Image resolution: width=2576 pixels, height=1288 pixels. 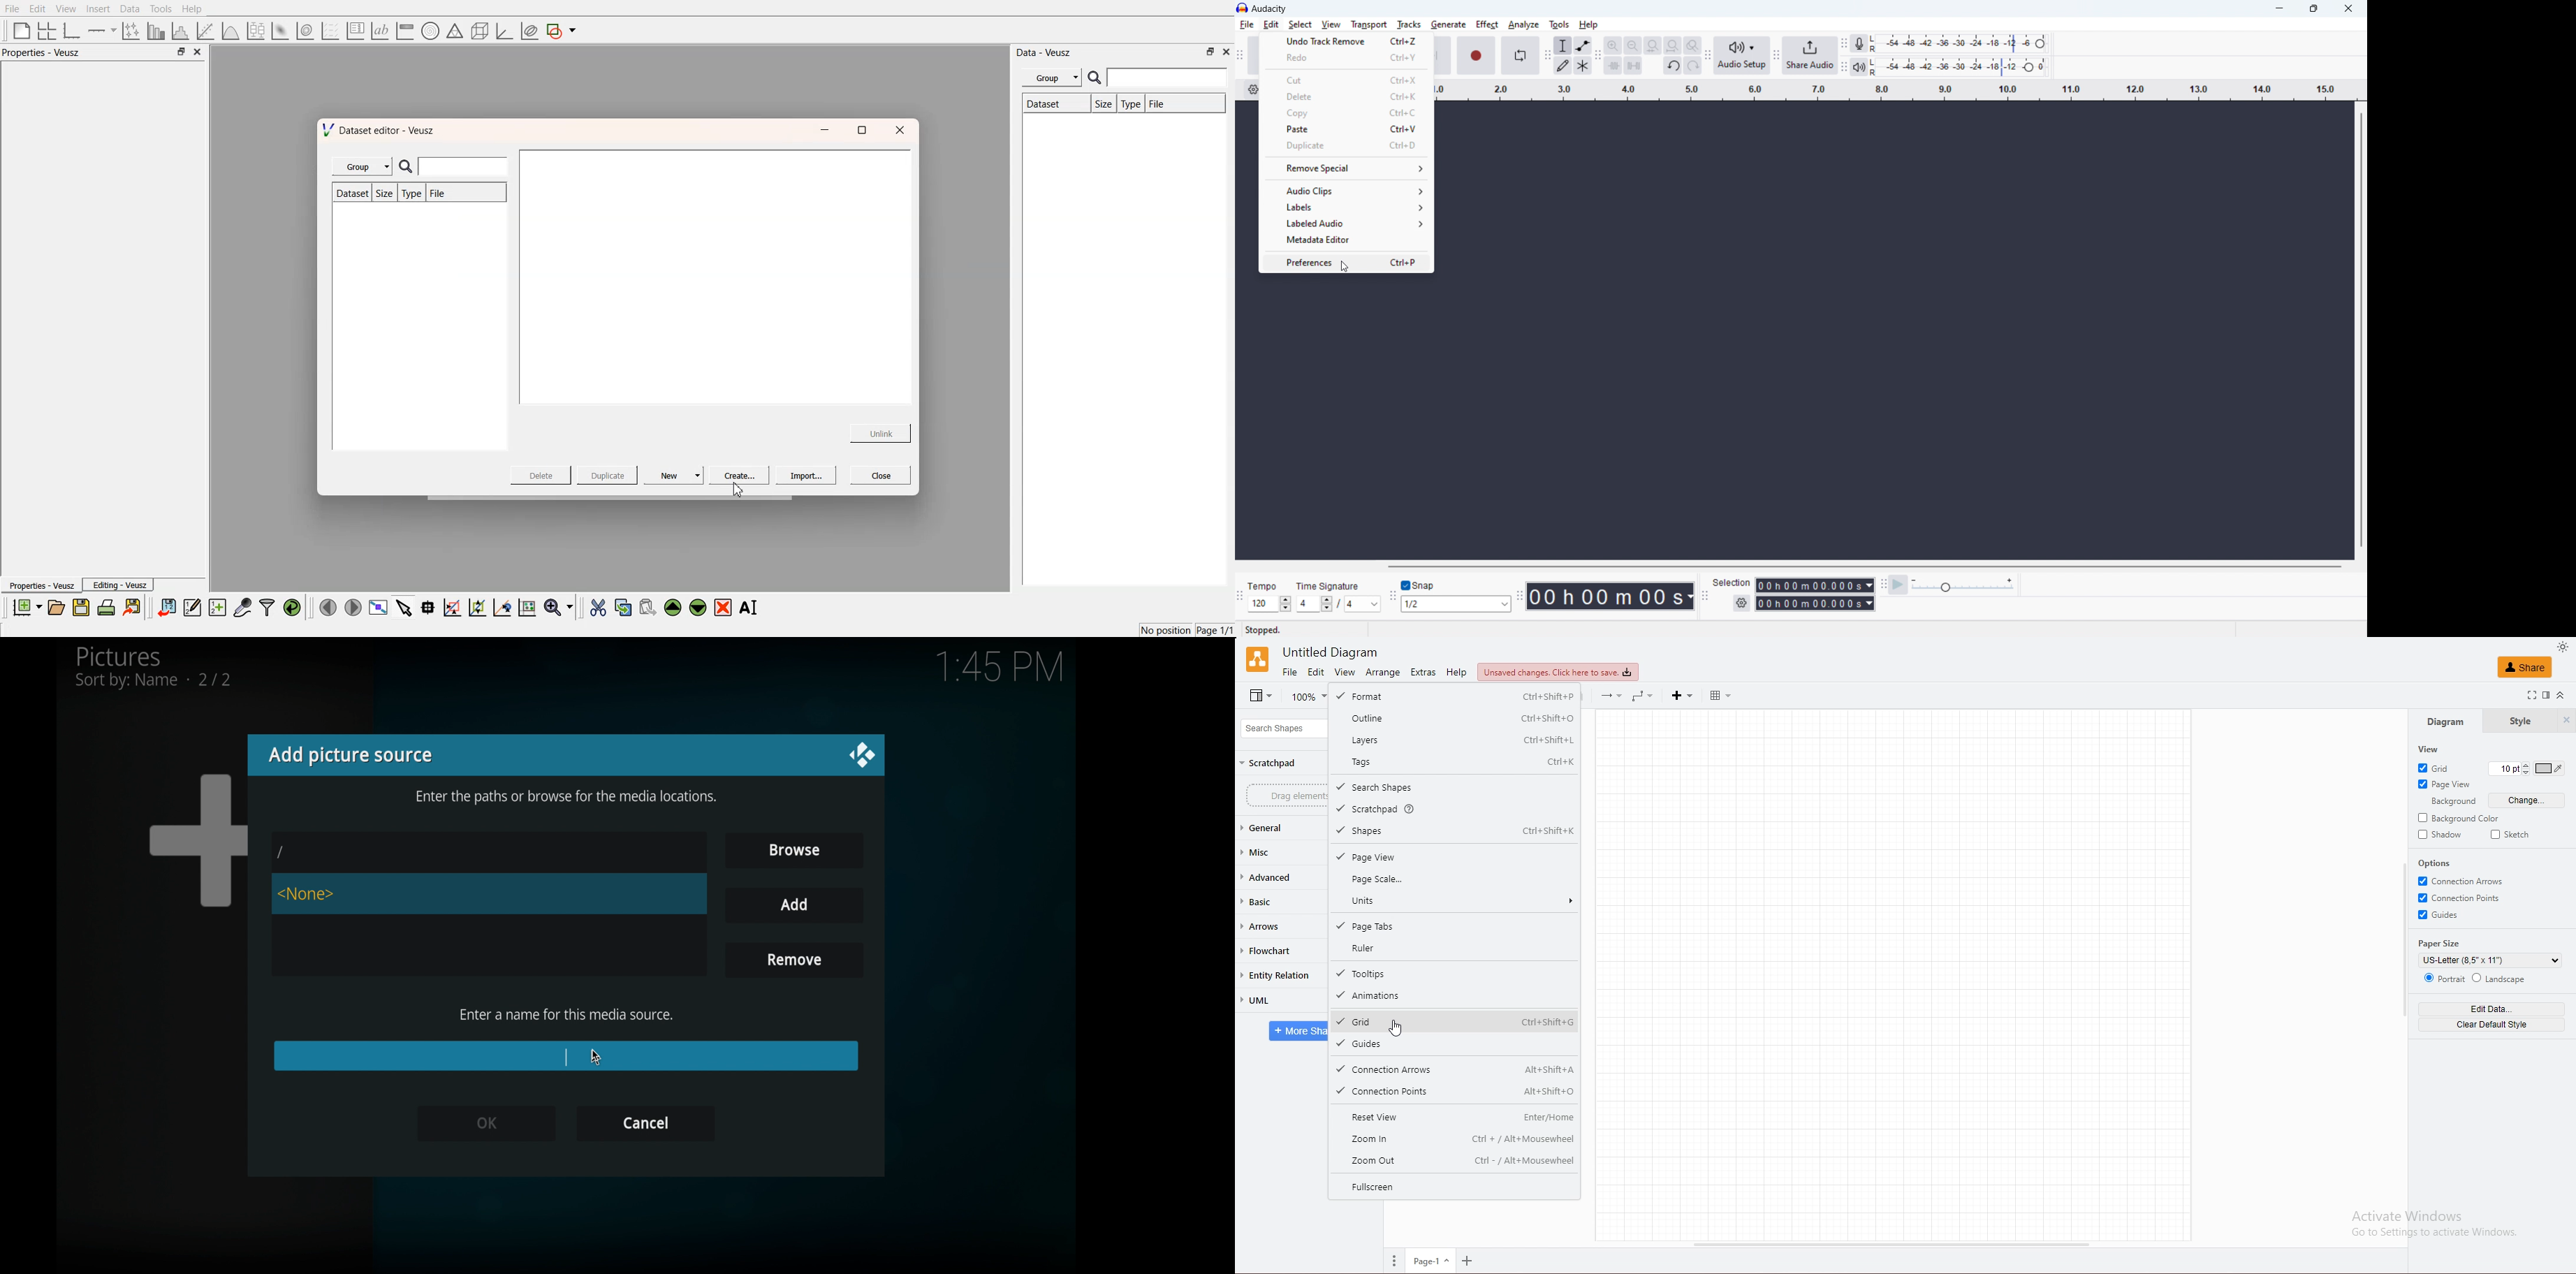 What do you see at coordinates (2524, 668) in the screenshot?
I see `share` at bounding box center [2524, 668].